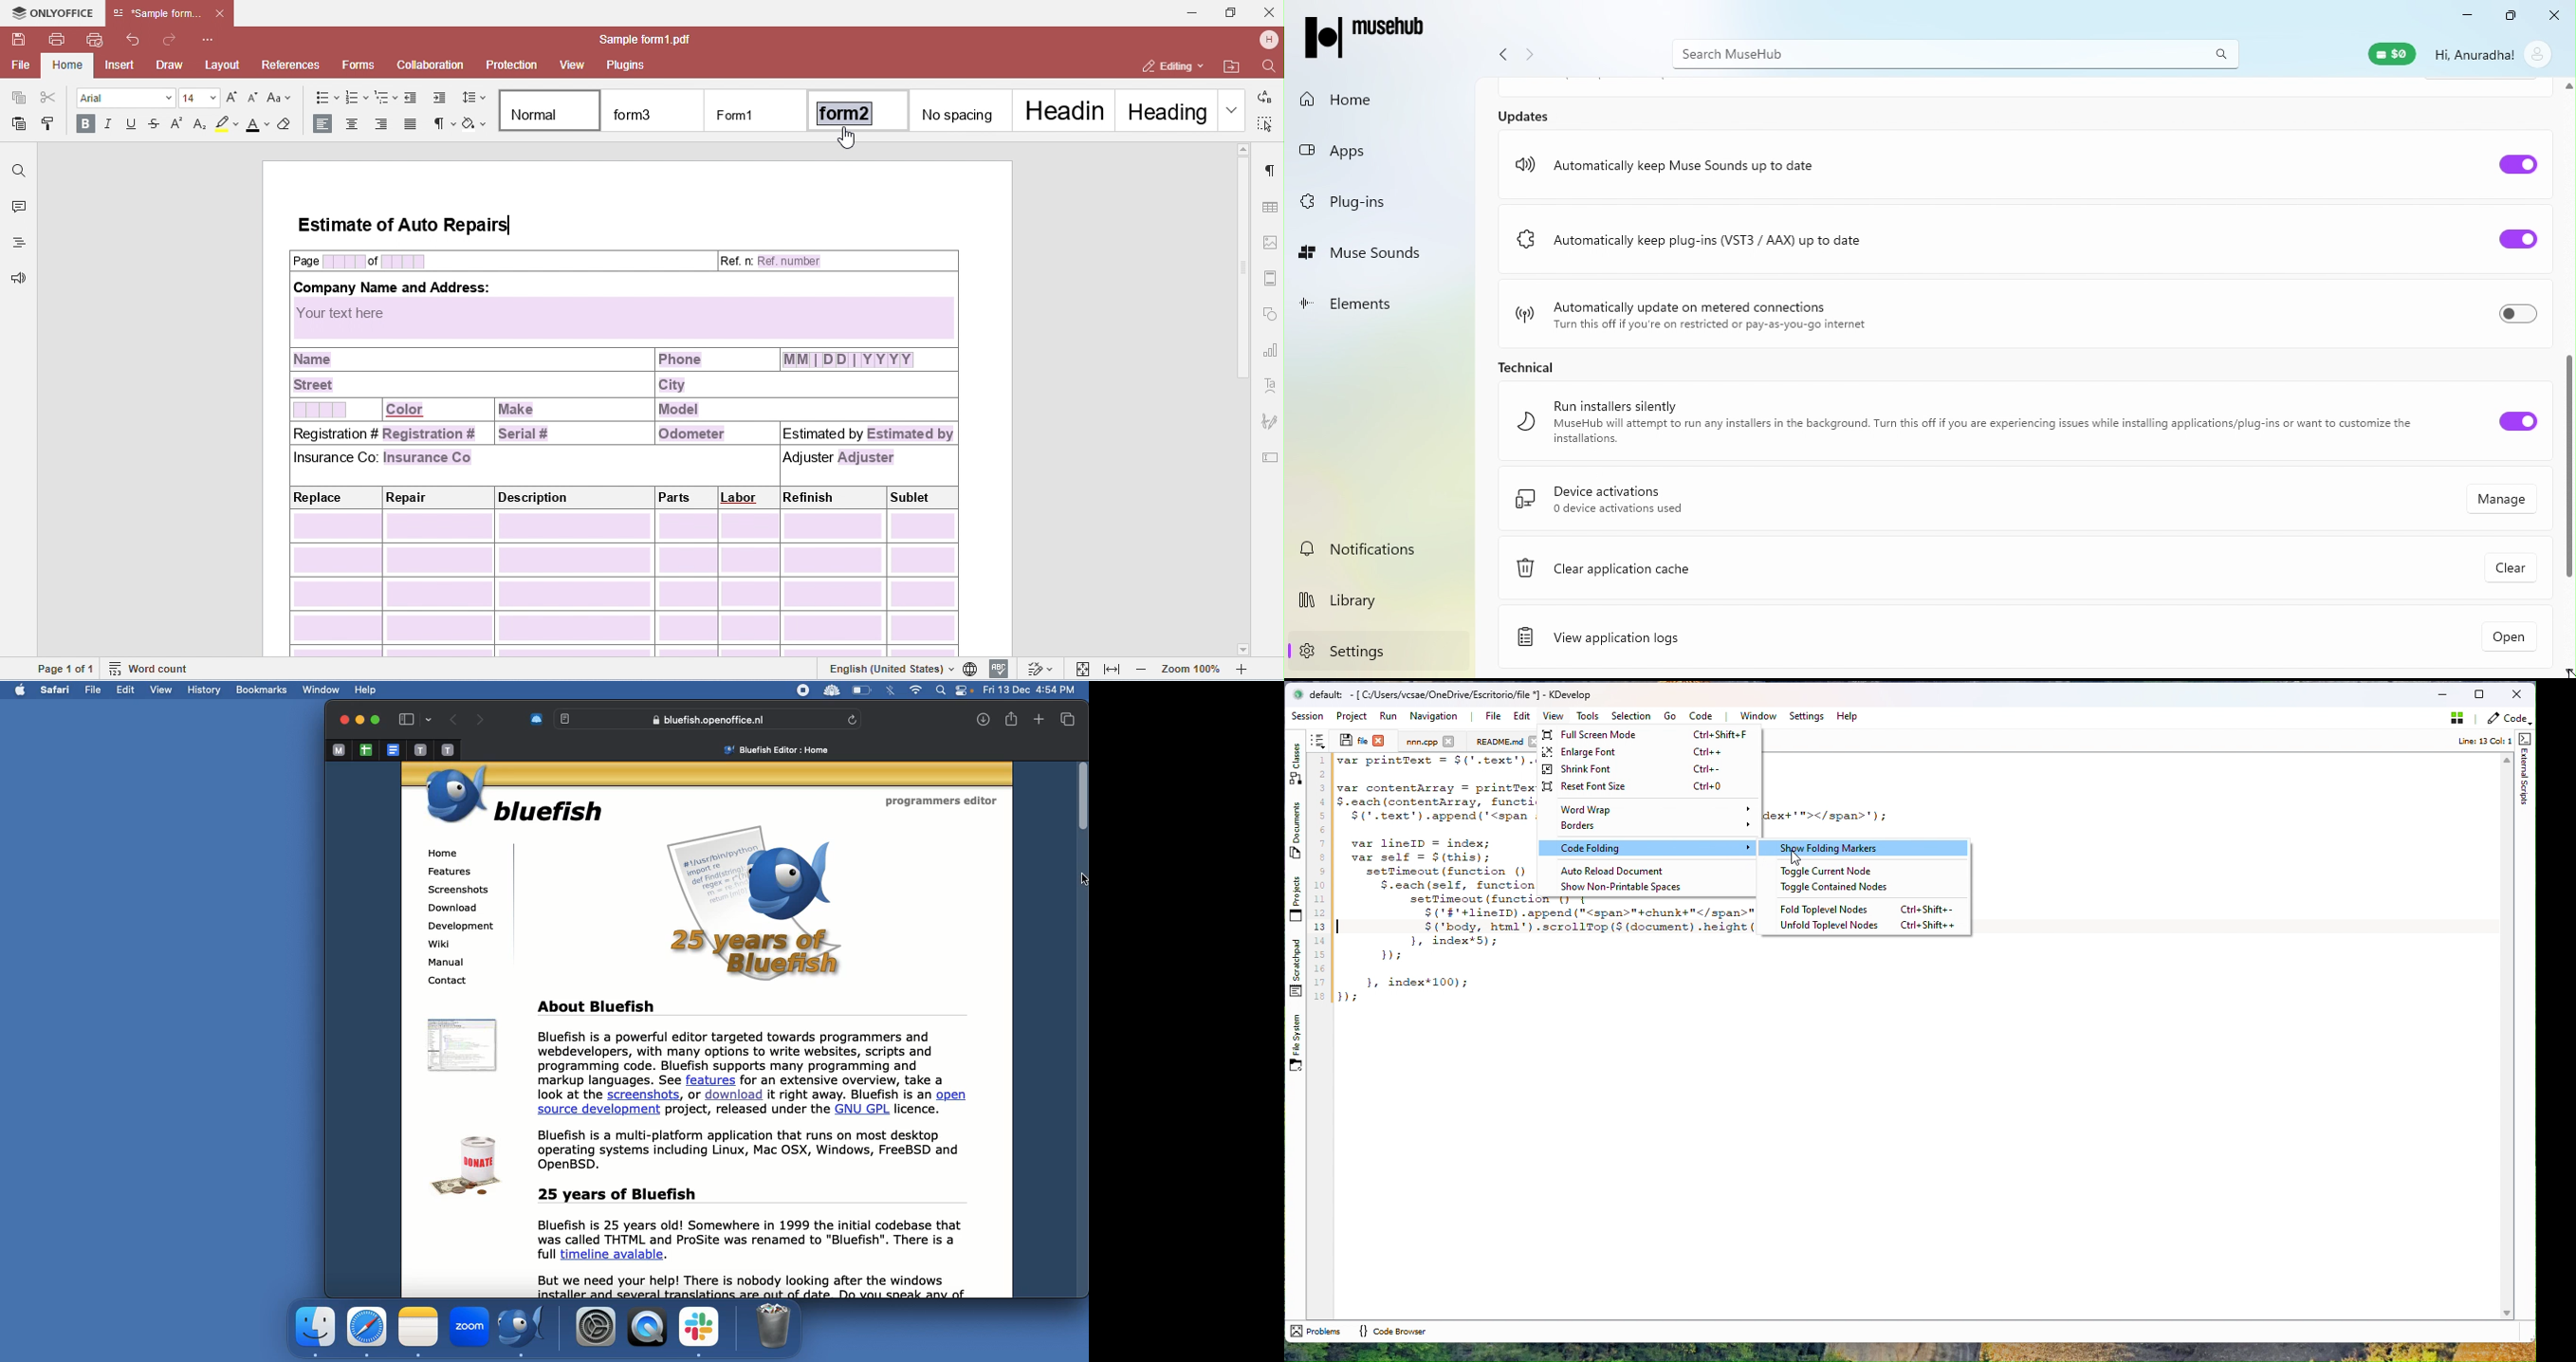 The width and height of the screenshot is (2576, 1372). What do you see at coordinates (1955, 423) in the screenshot?
I see `Run installer silently` at bounding box center [1955, 423].